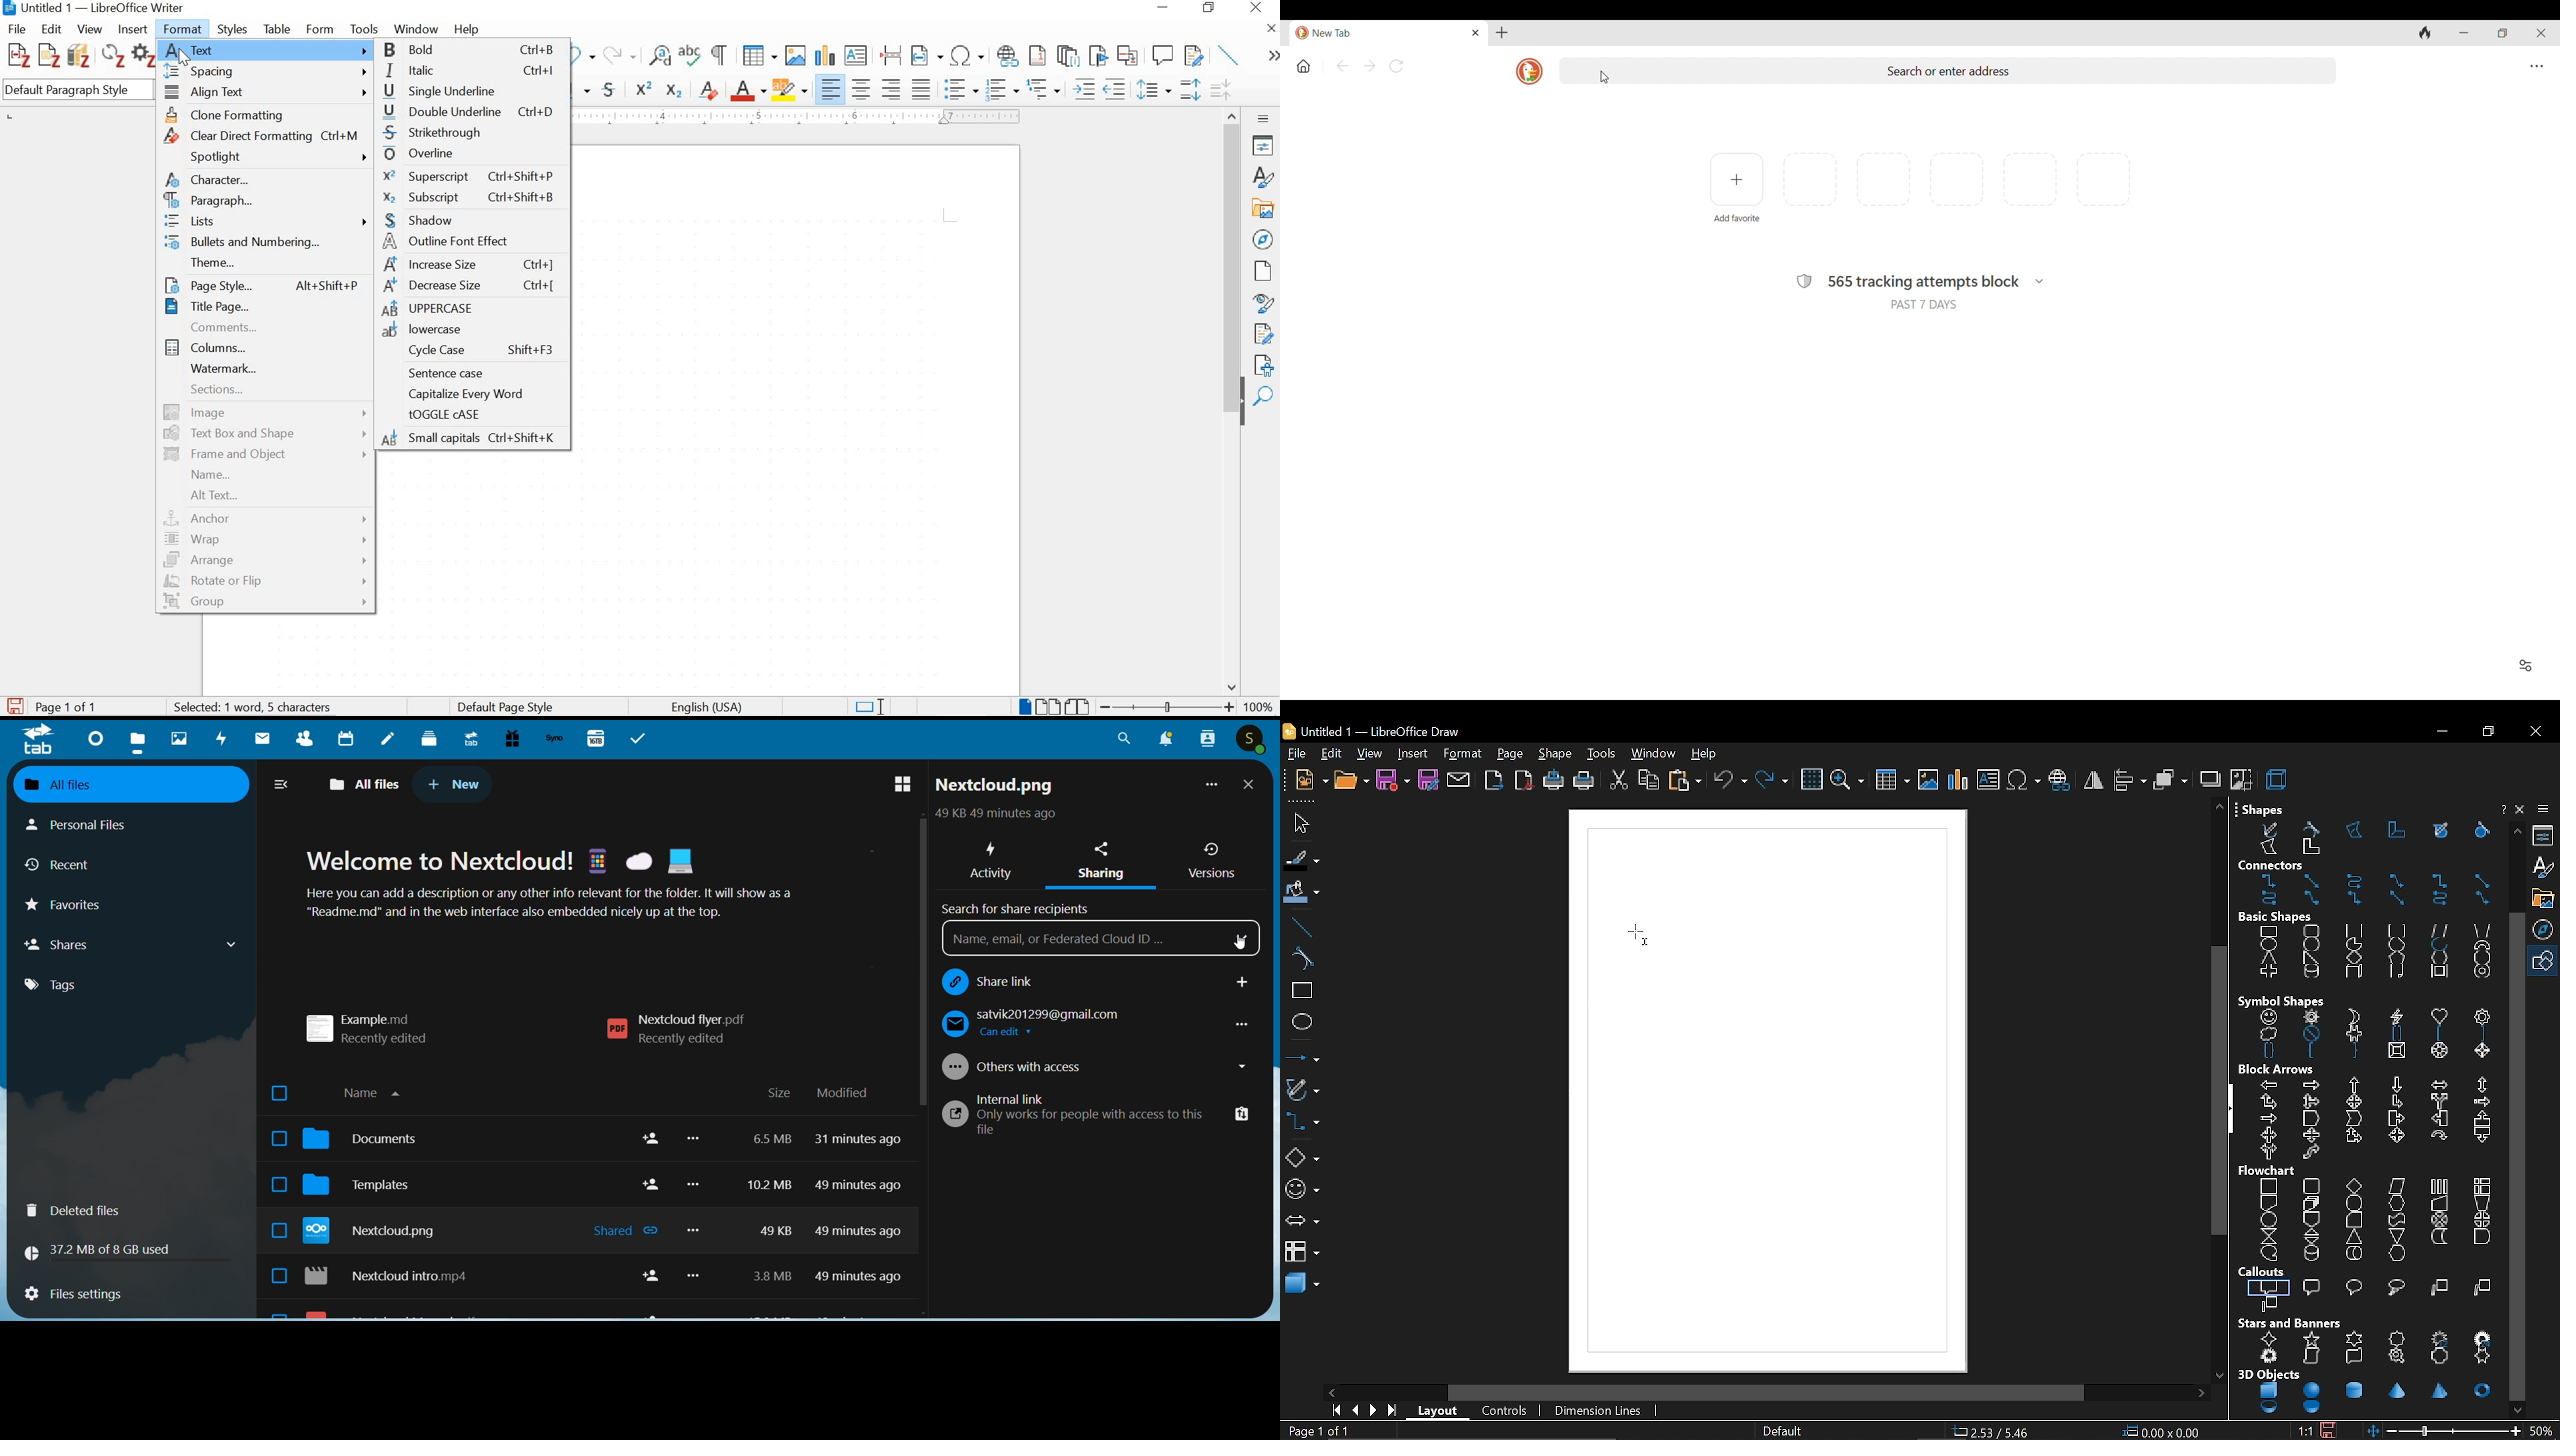 This screenshot has height=1456, width=2576. What do you see at coordinates (1304, 67) in the screenshot?
I see `Home` at bounding box center [1304, 67].